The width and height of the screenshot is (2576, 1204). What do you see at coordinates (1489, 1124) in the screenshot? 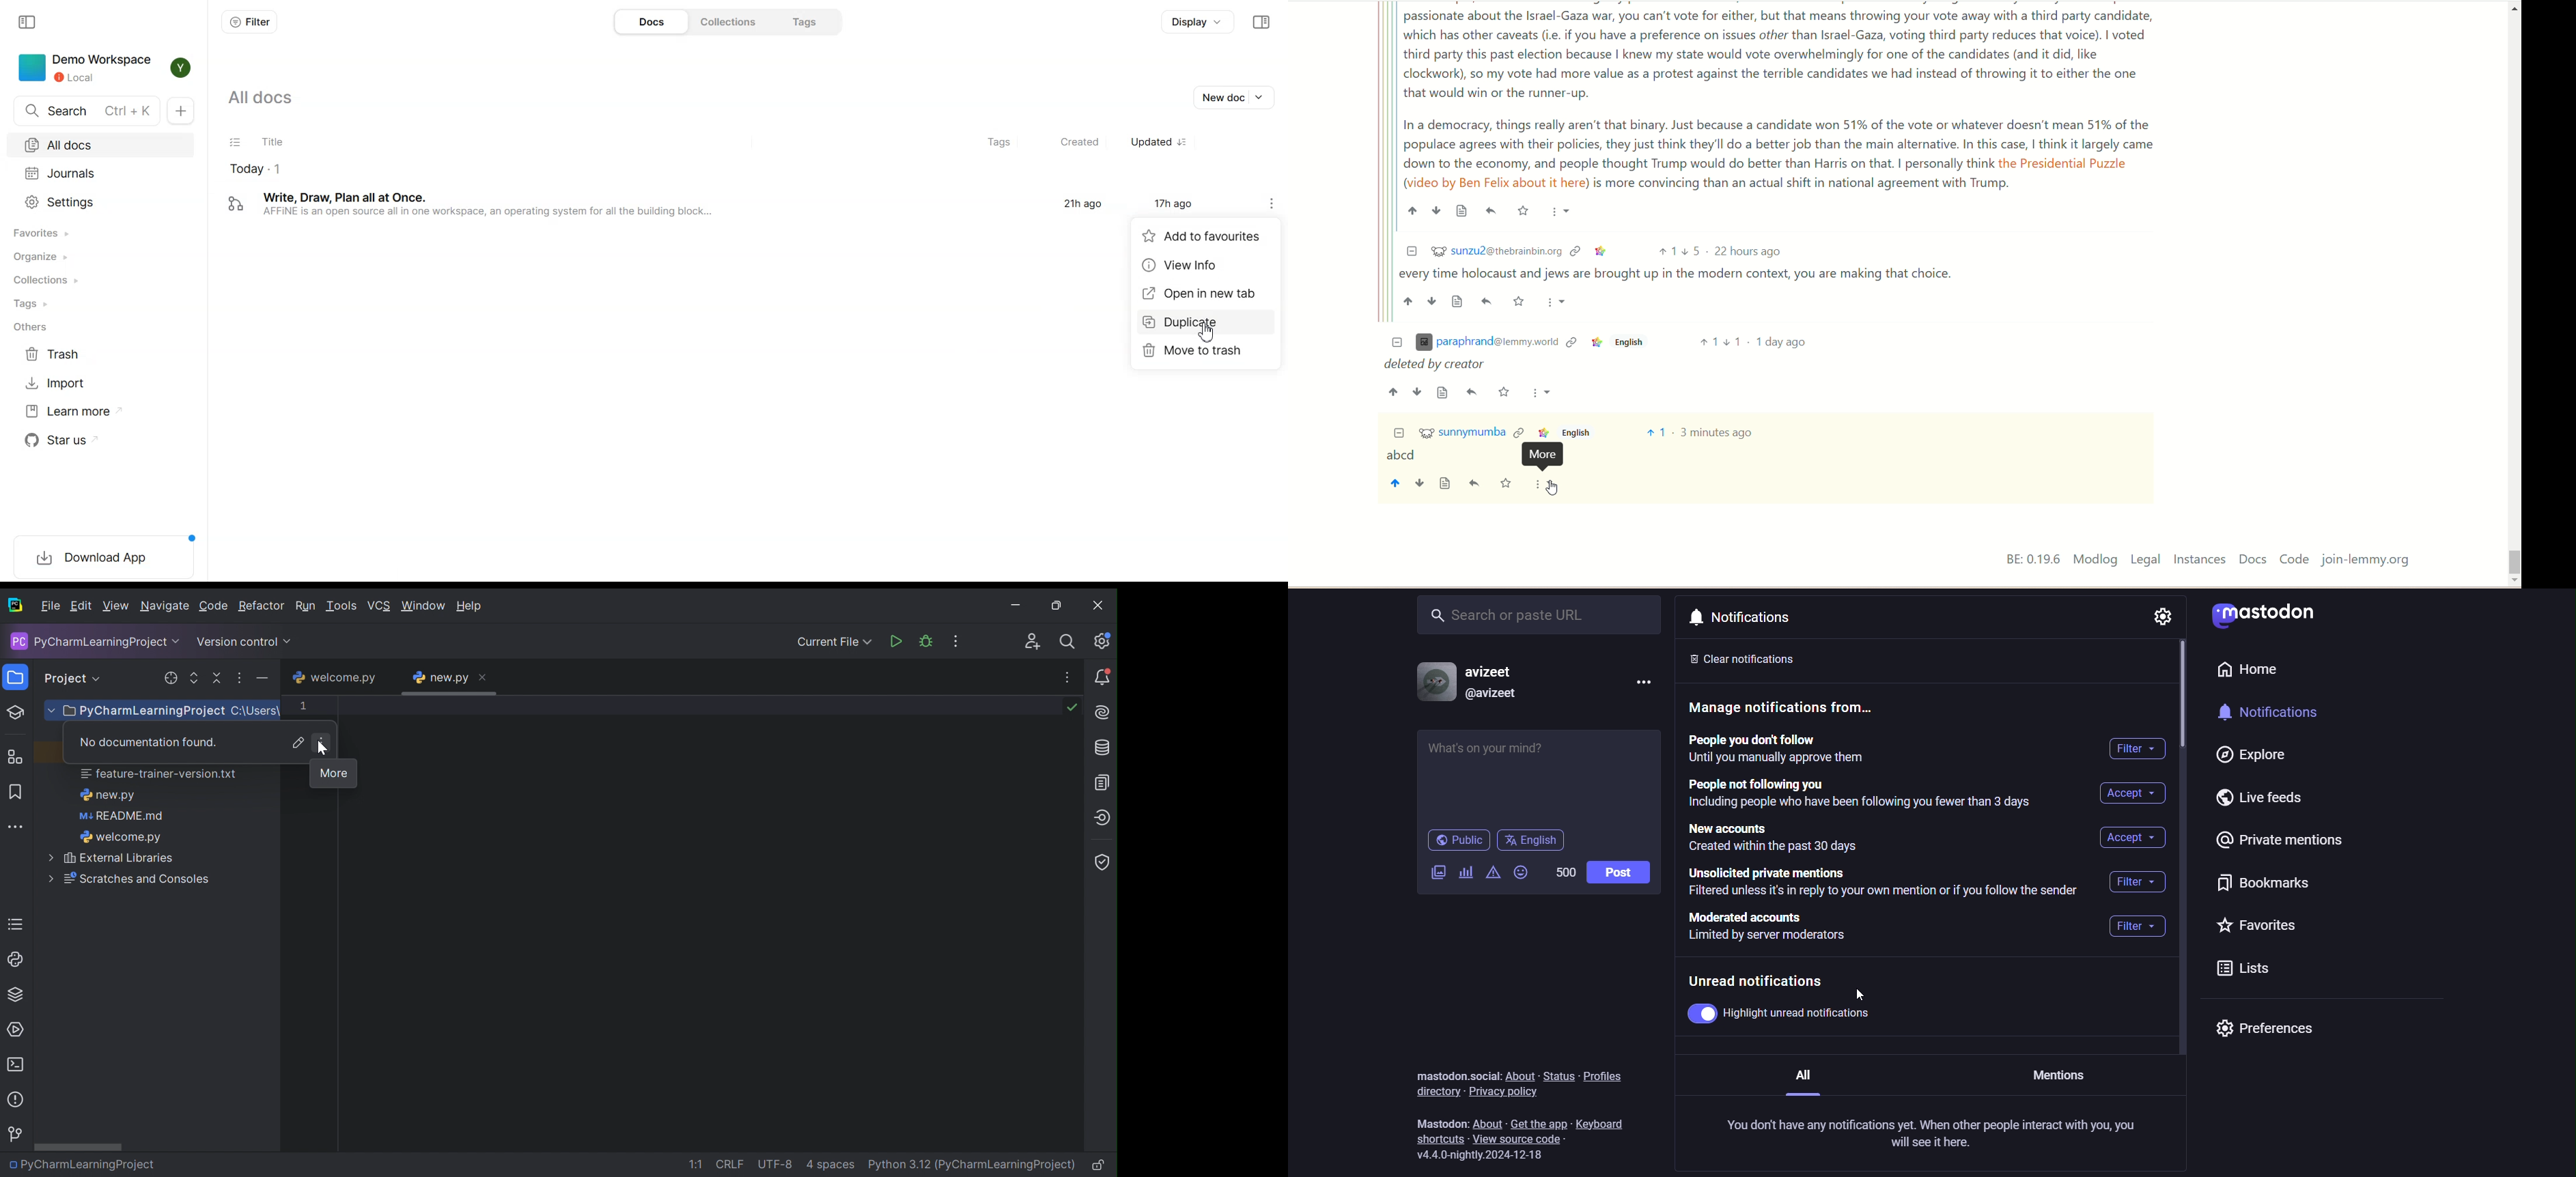
I see `about` at bounding box center [1489, 1124].